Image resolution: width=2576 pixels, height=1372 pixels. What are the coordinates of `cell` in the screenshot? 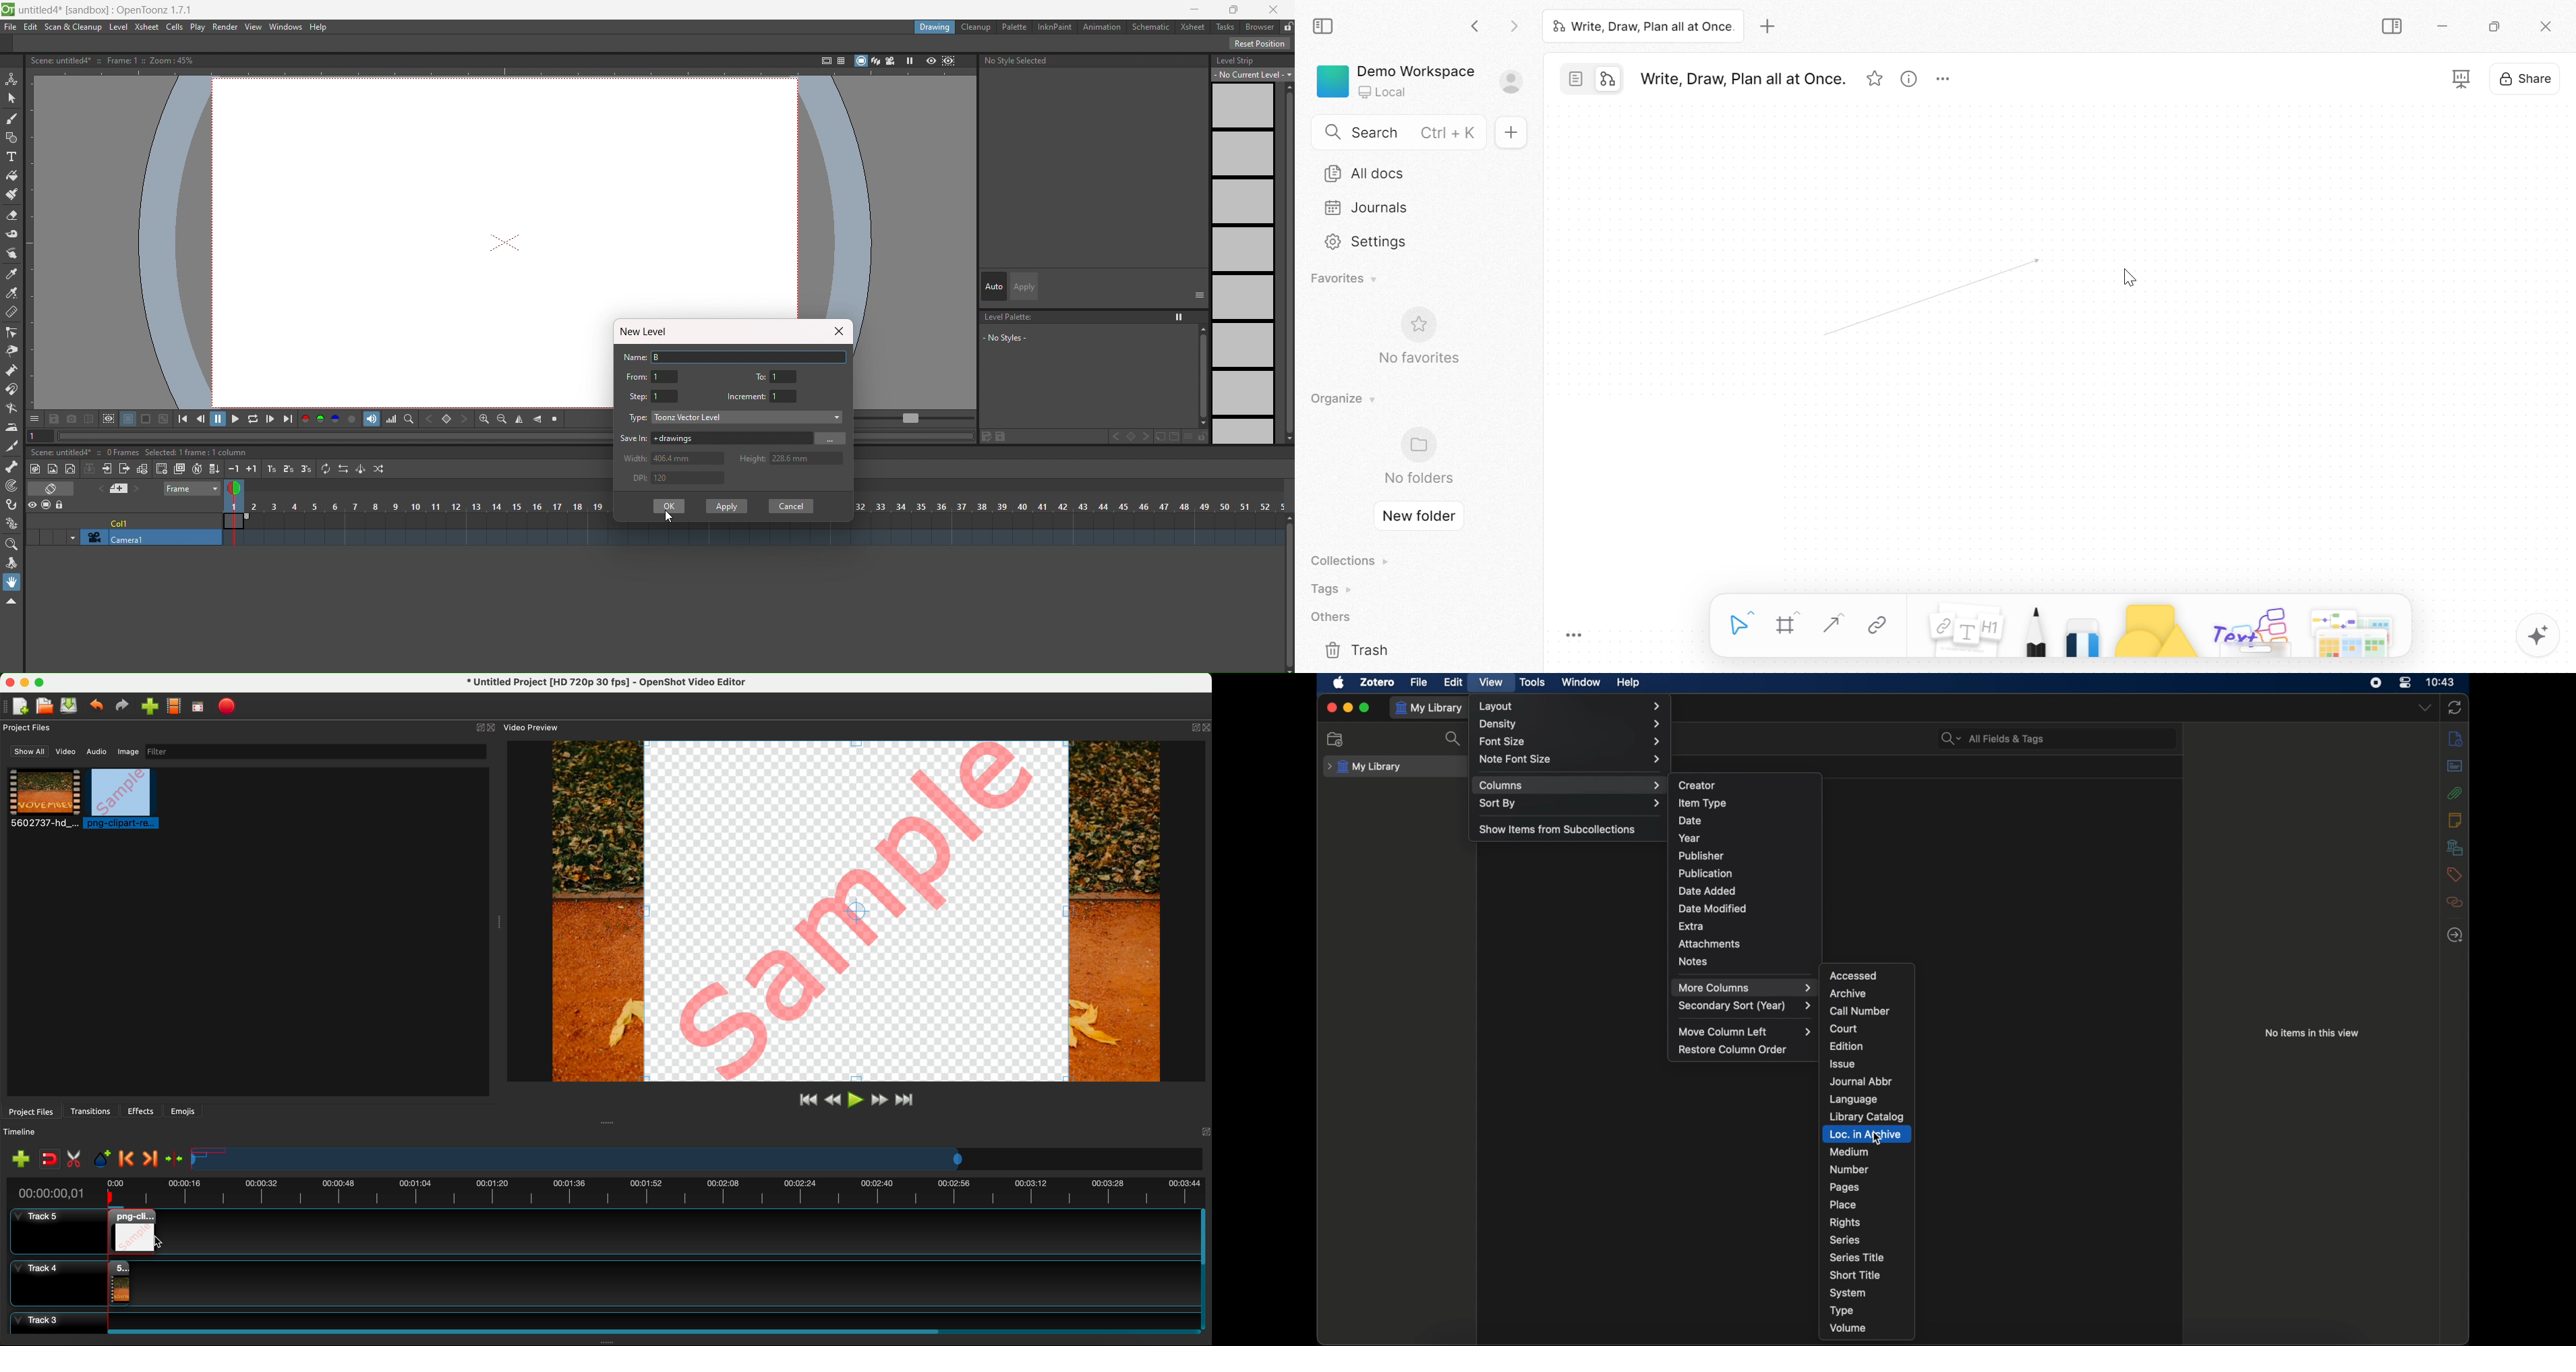 It's located at (122, 521).